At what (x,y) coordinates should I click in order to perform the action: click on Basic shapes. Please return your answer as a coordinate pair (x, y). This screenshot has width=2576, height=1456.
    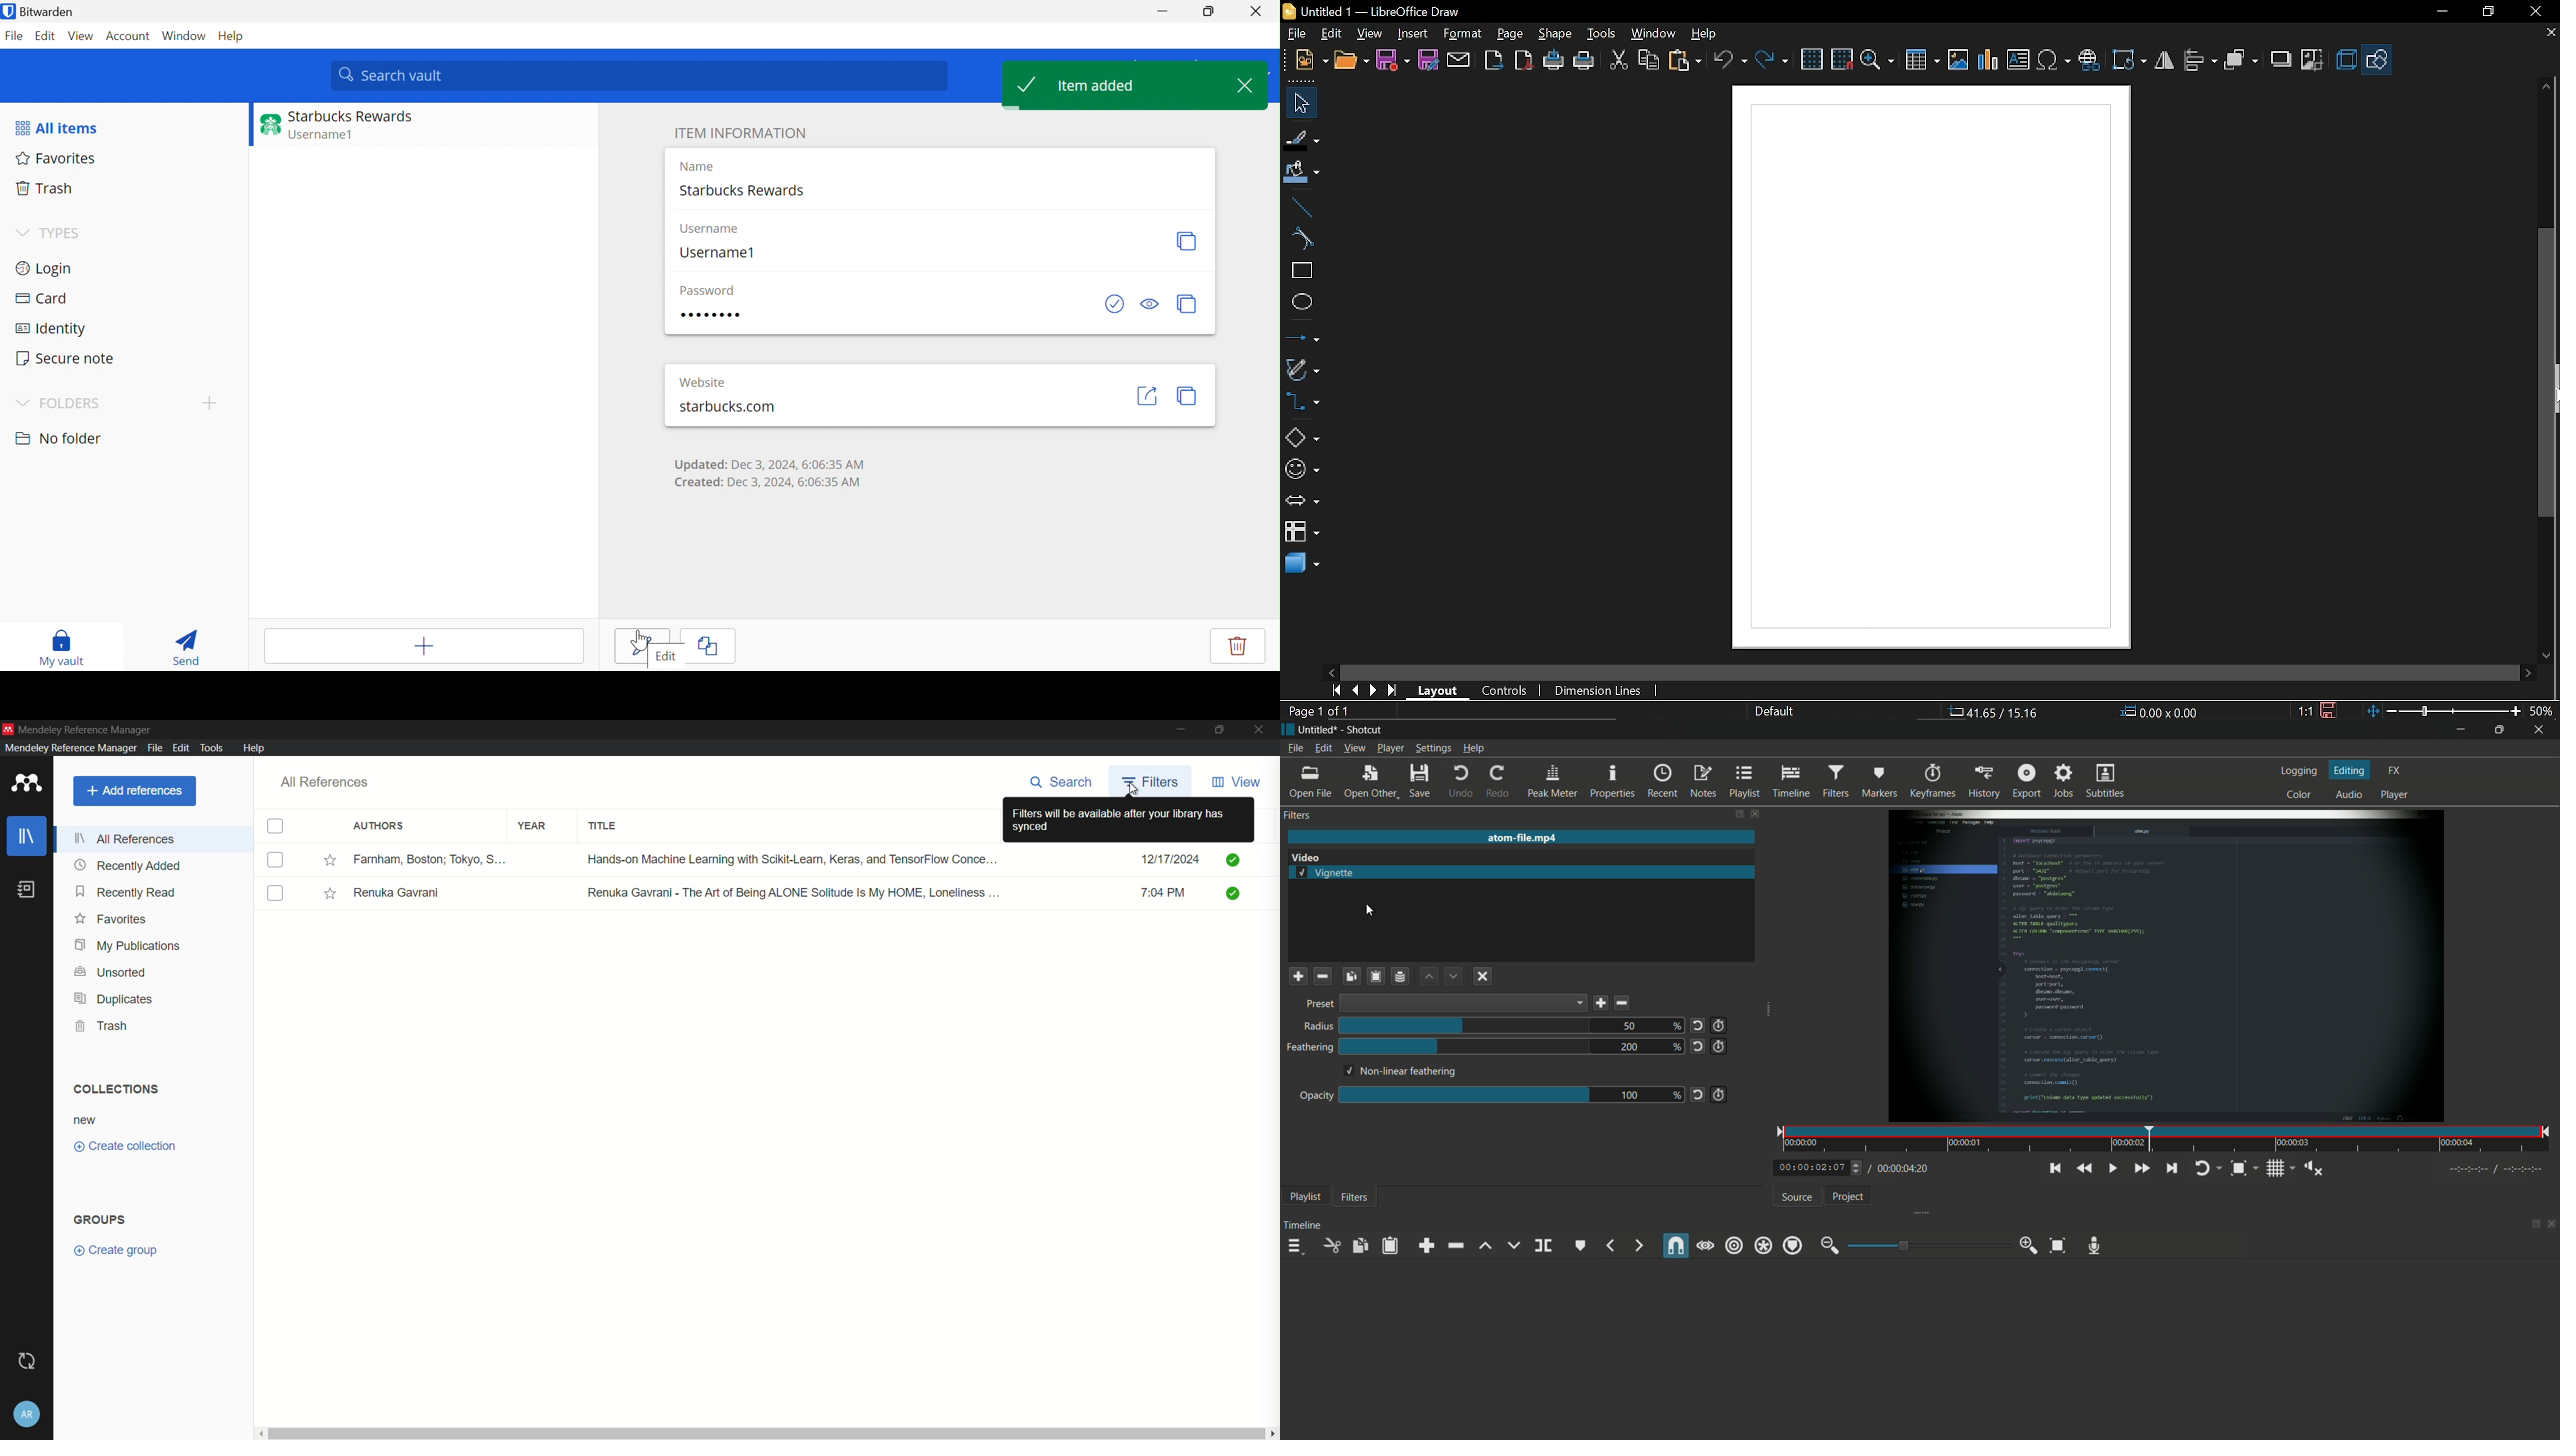
    Looking at the image, I should click on (1302, 439).